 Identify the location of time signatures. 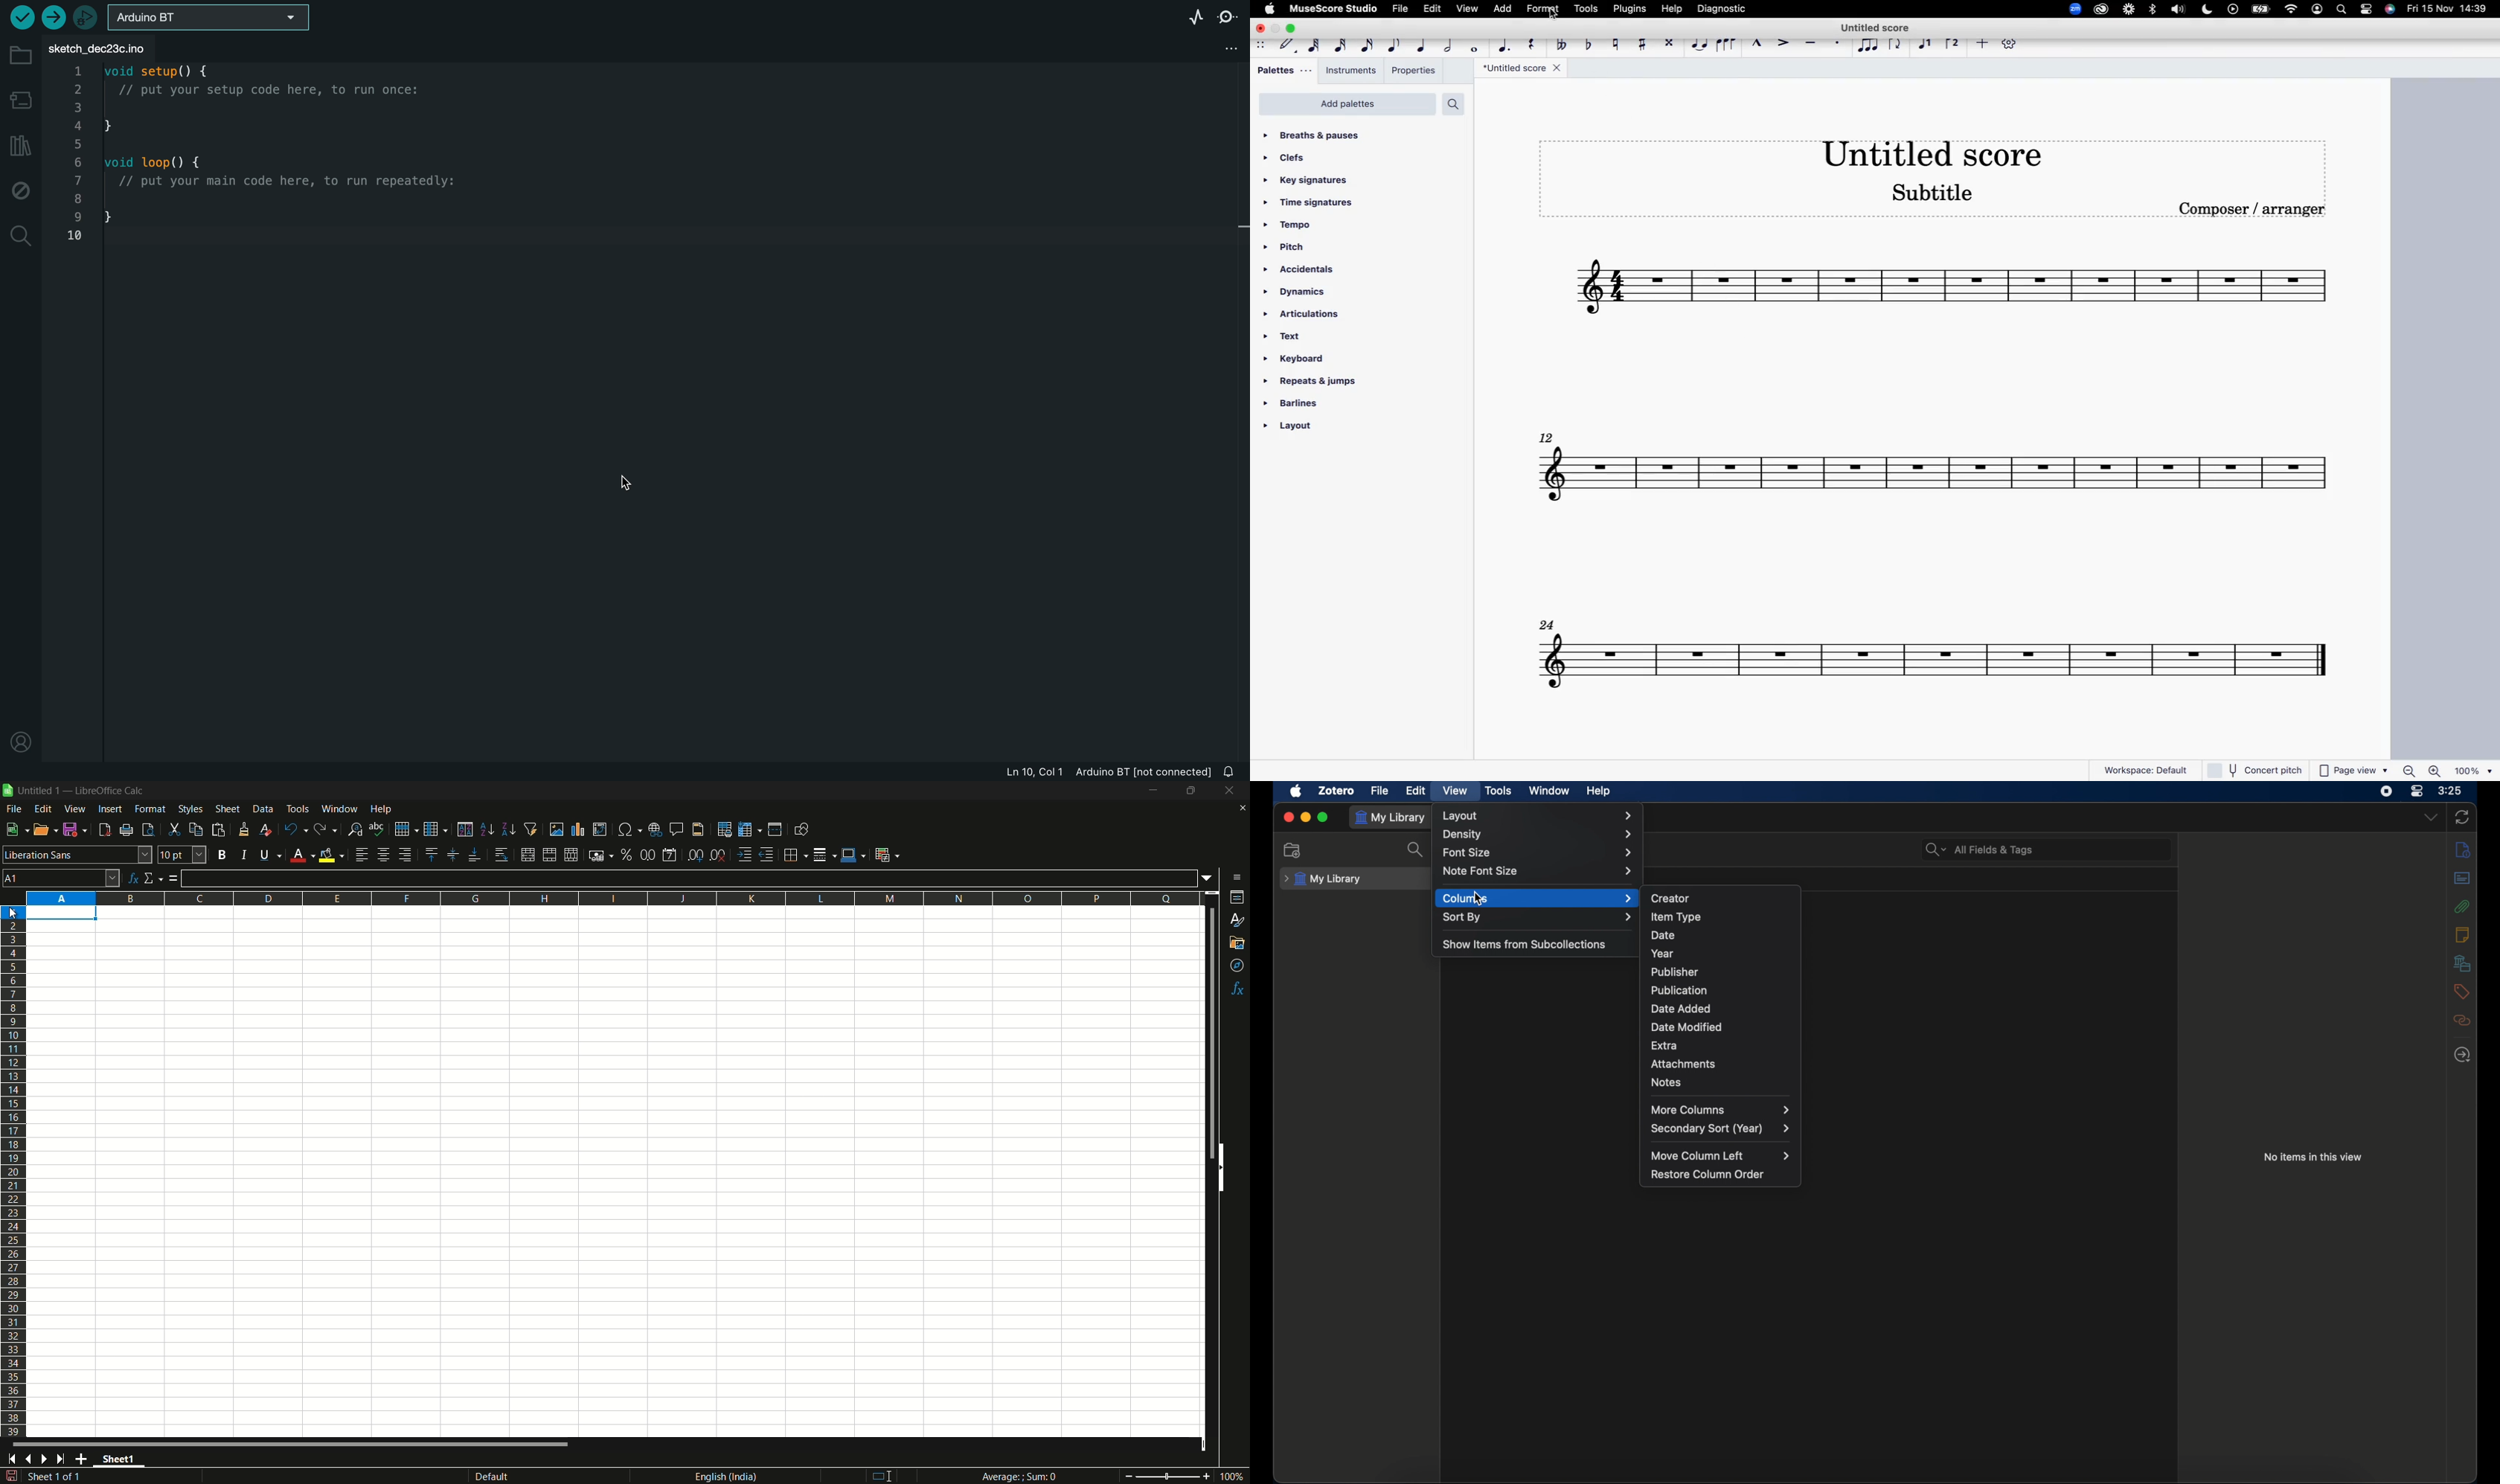
(1313, 202).